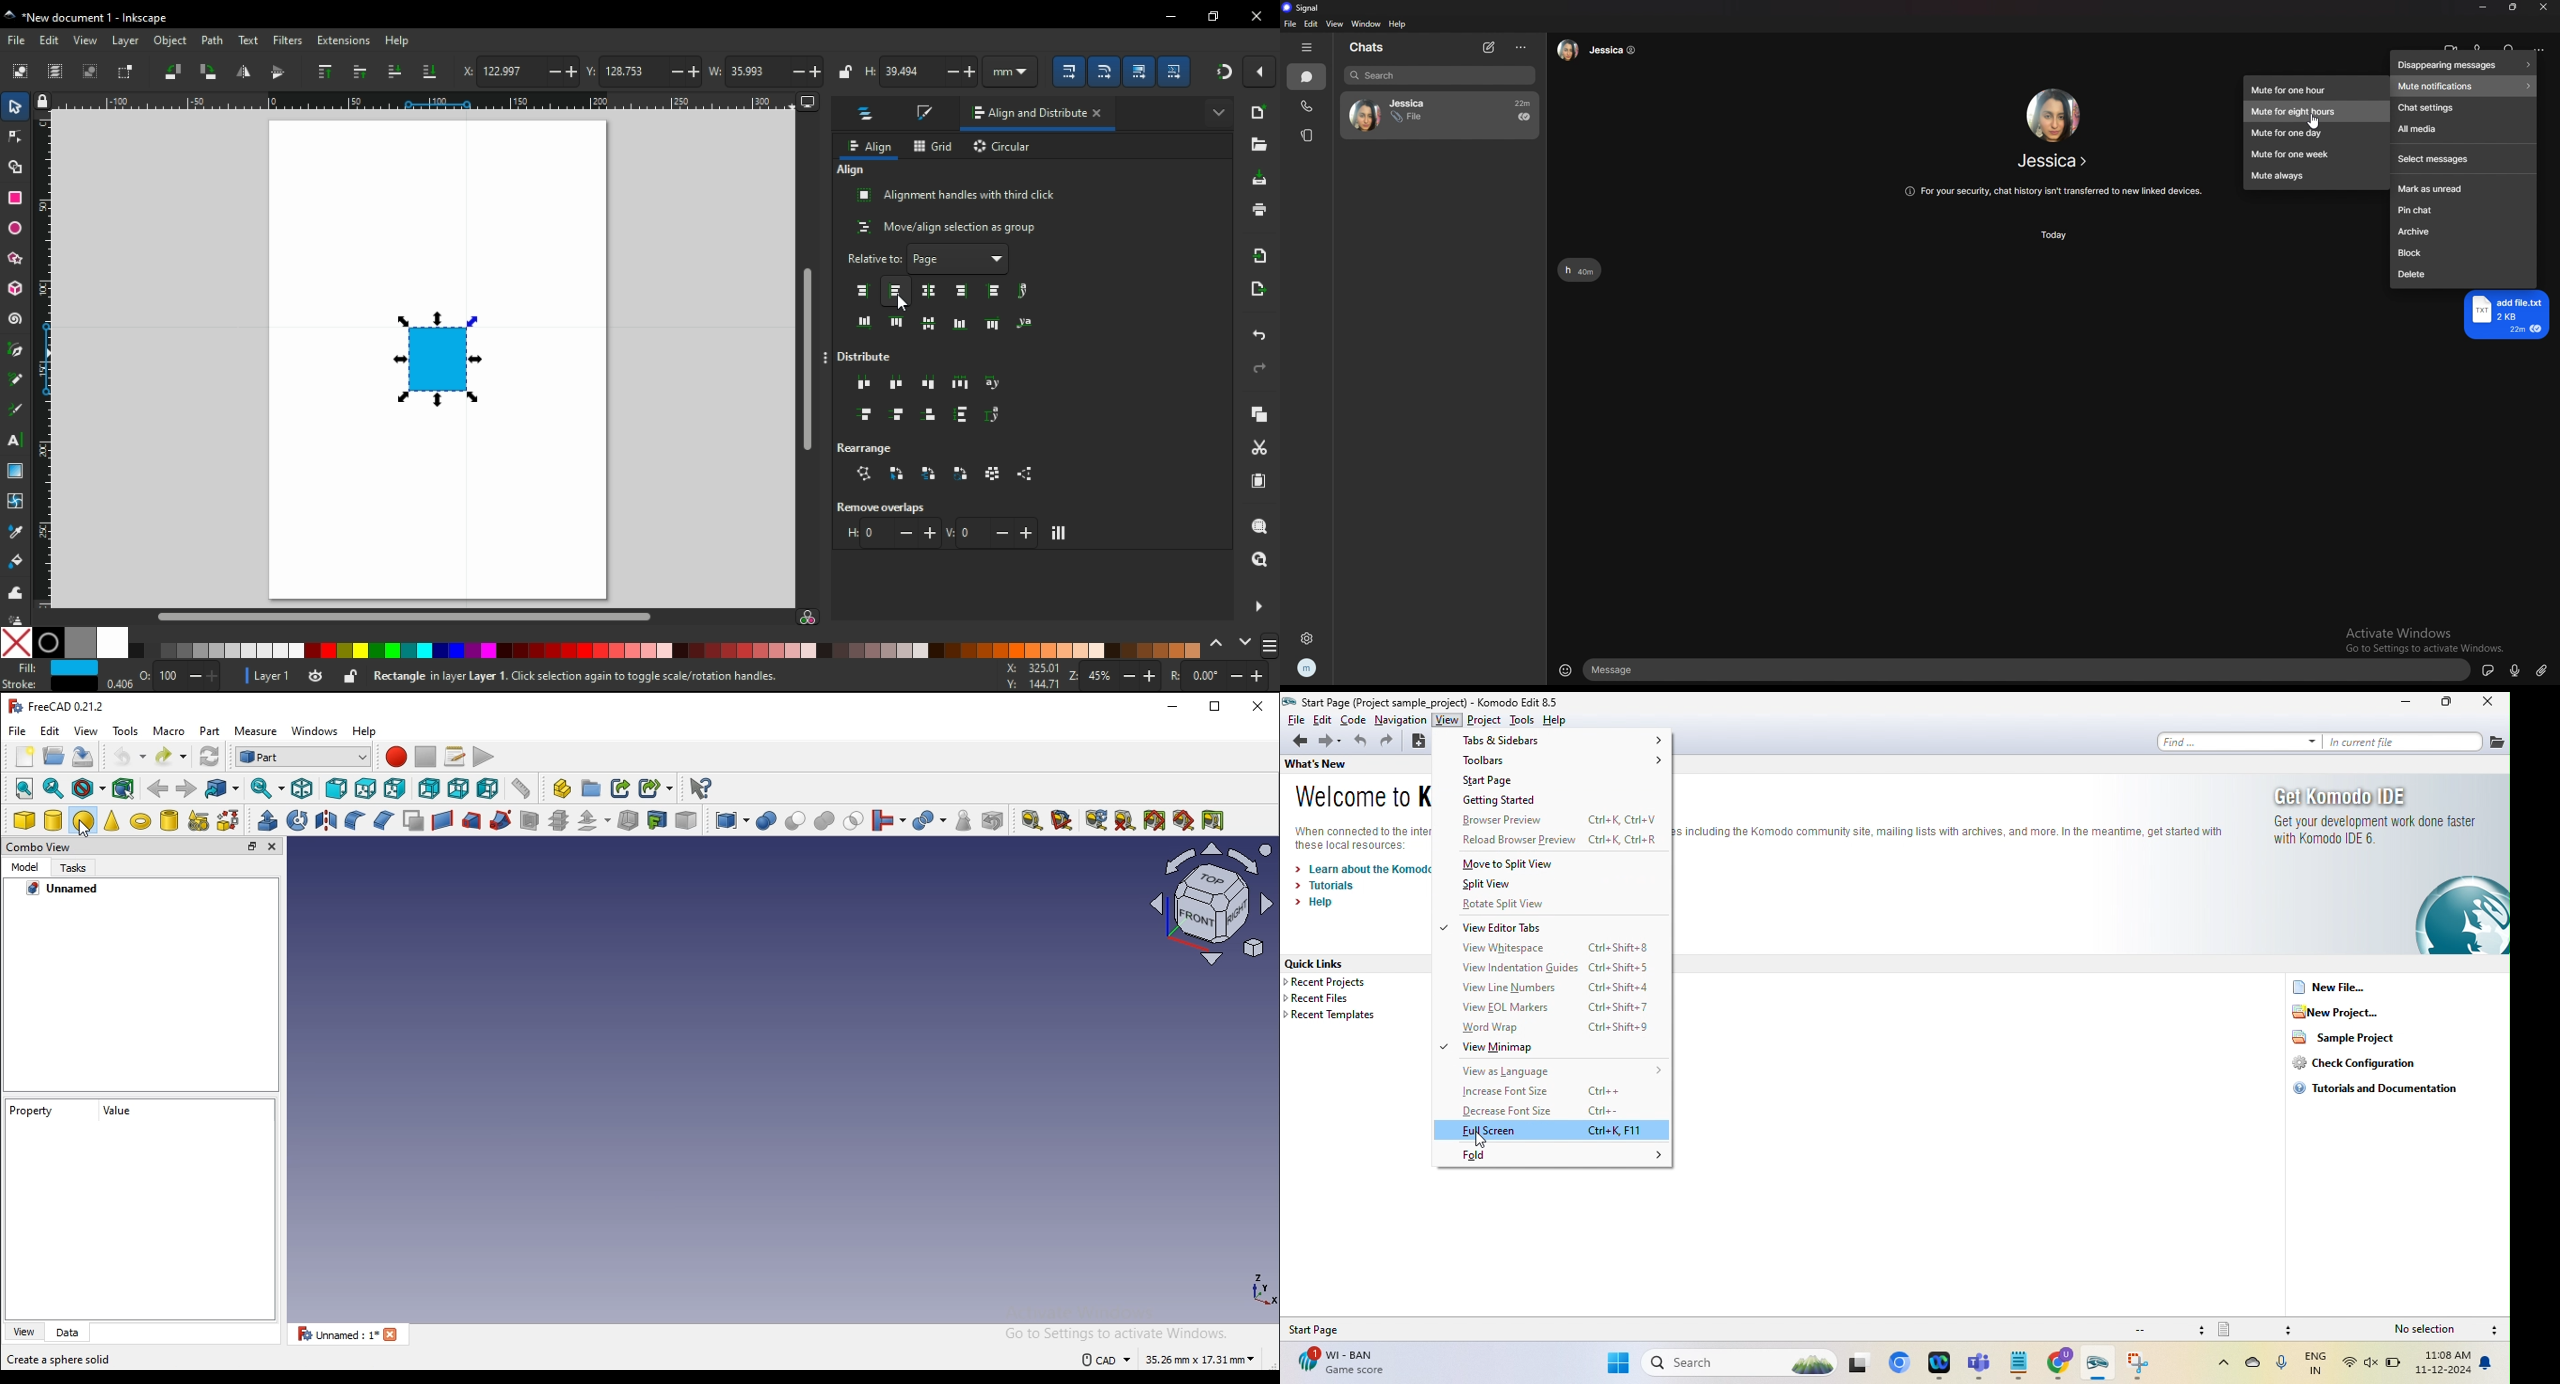  I want to click on compound tools, so click(726, 821).